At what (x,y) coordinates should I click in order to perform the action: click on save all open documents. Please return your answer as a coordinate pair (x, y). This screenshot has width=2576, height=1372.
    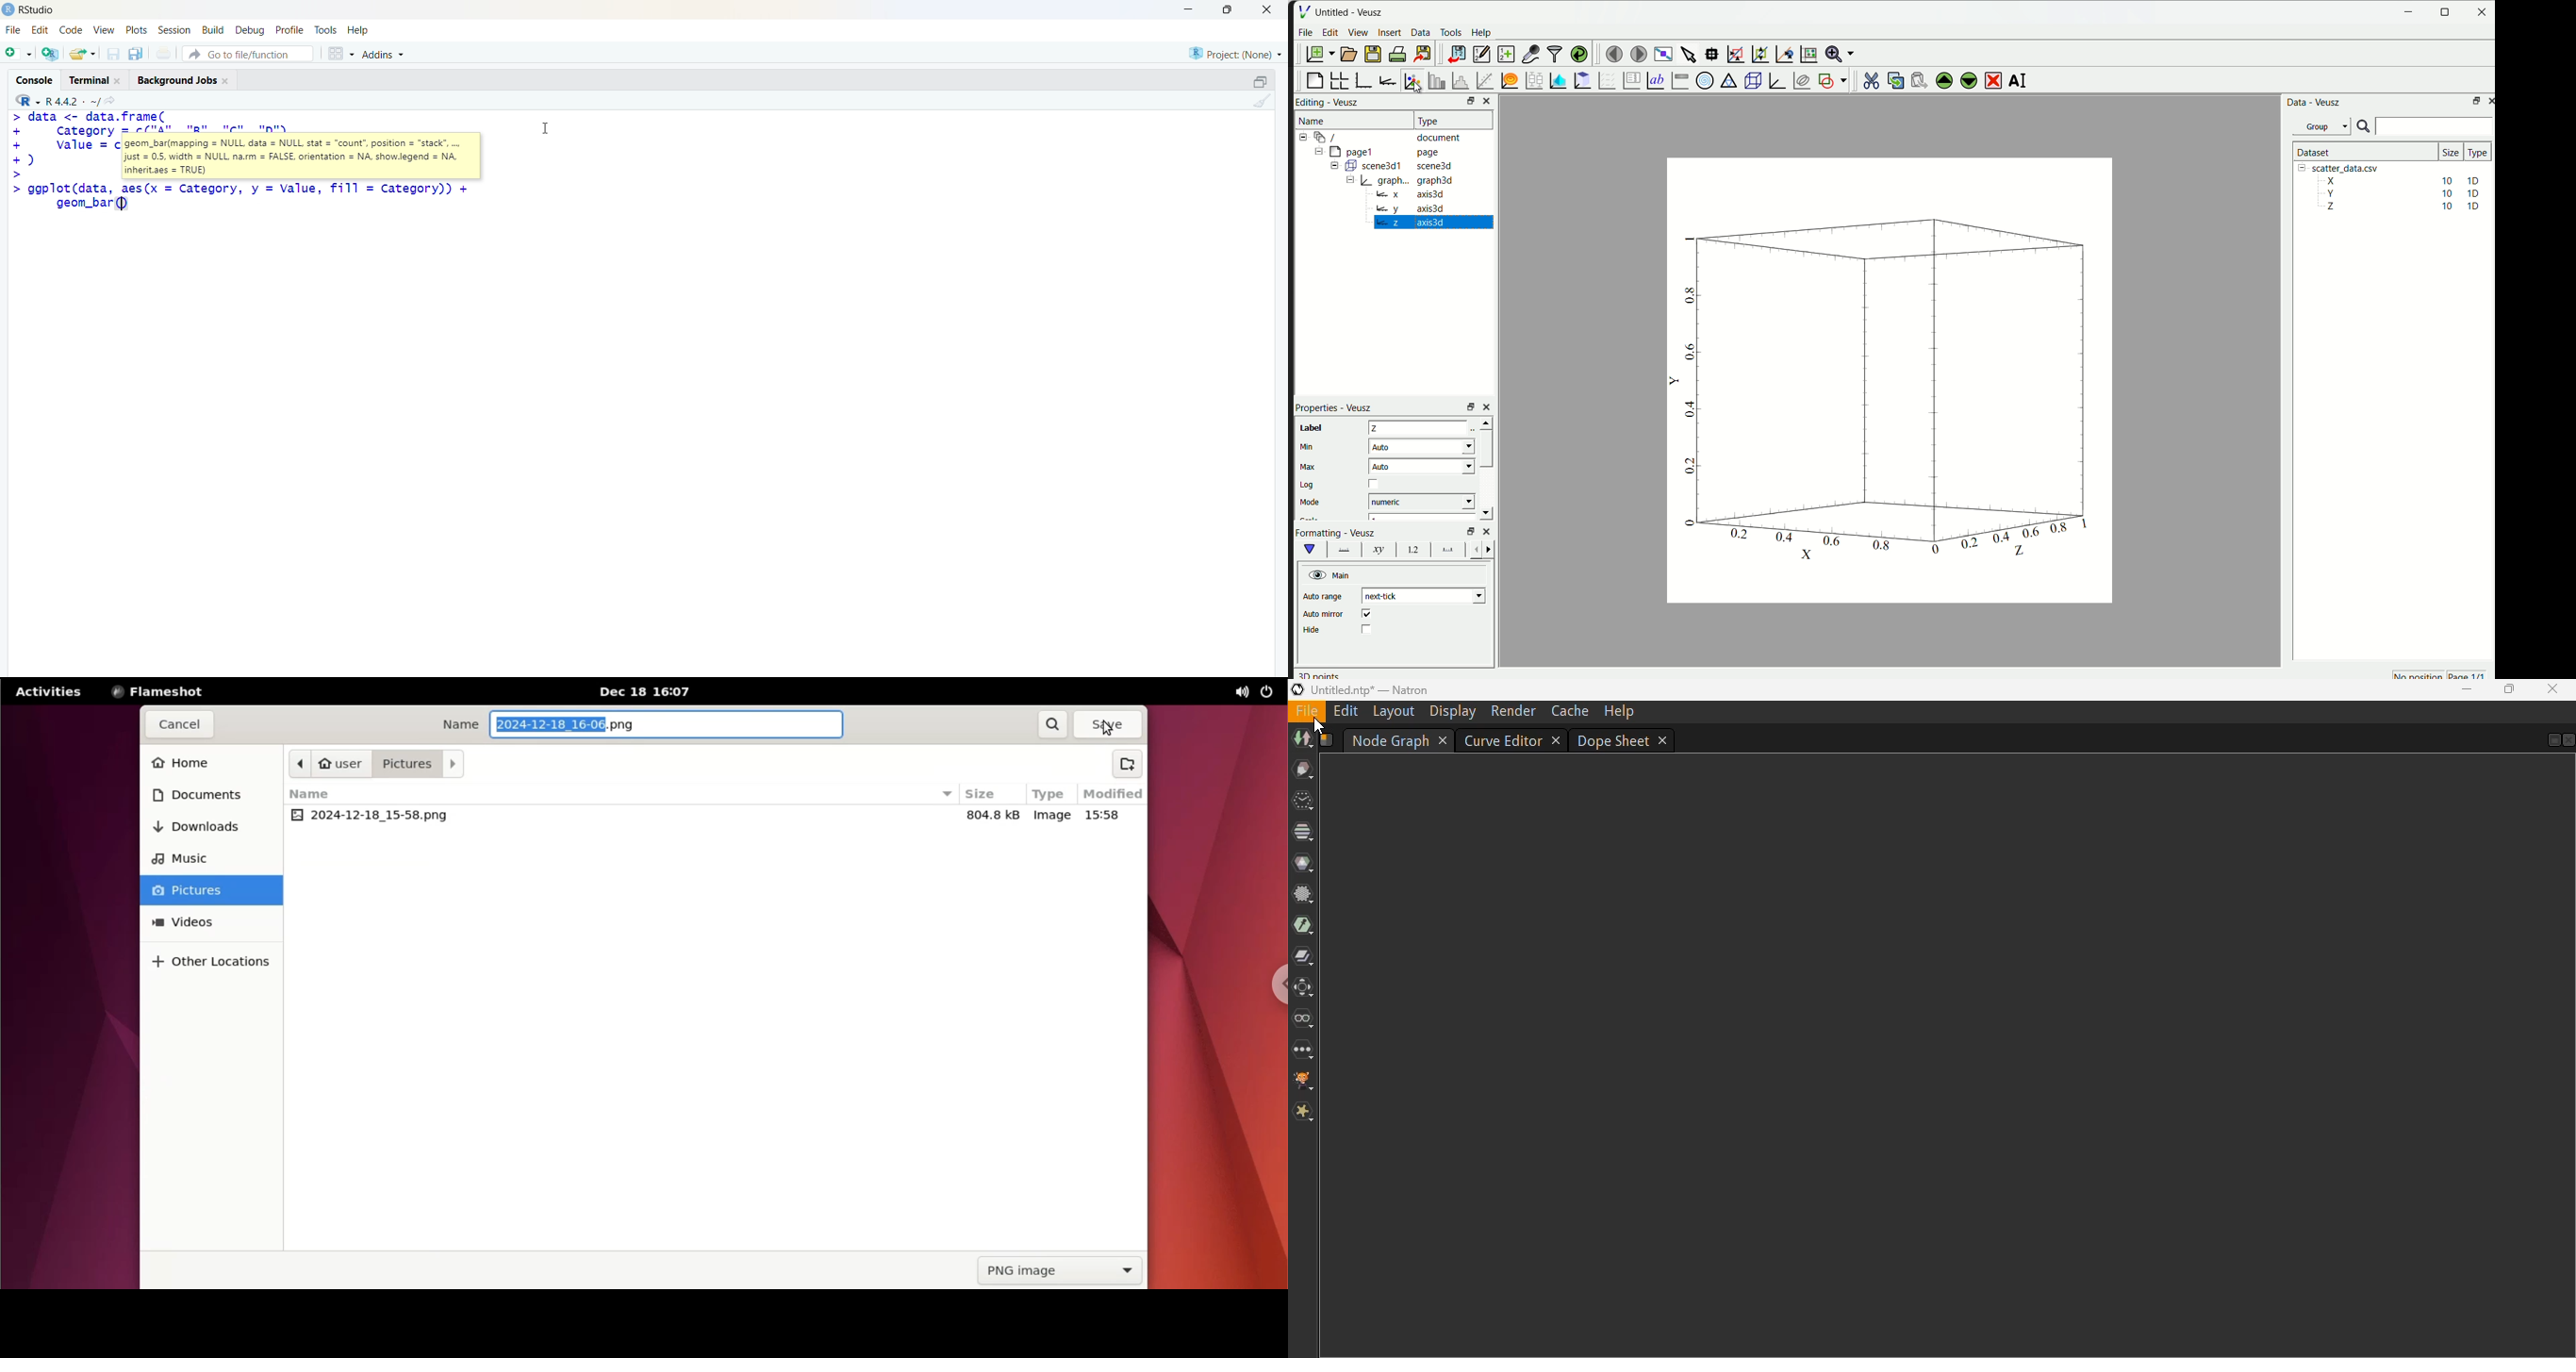
    Looking at the image, I should click on (135, 54).